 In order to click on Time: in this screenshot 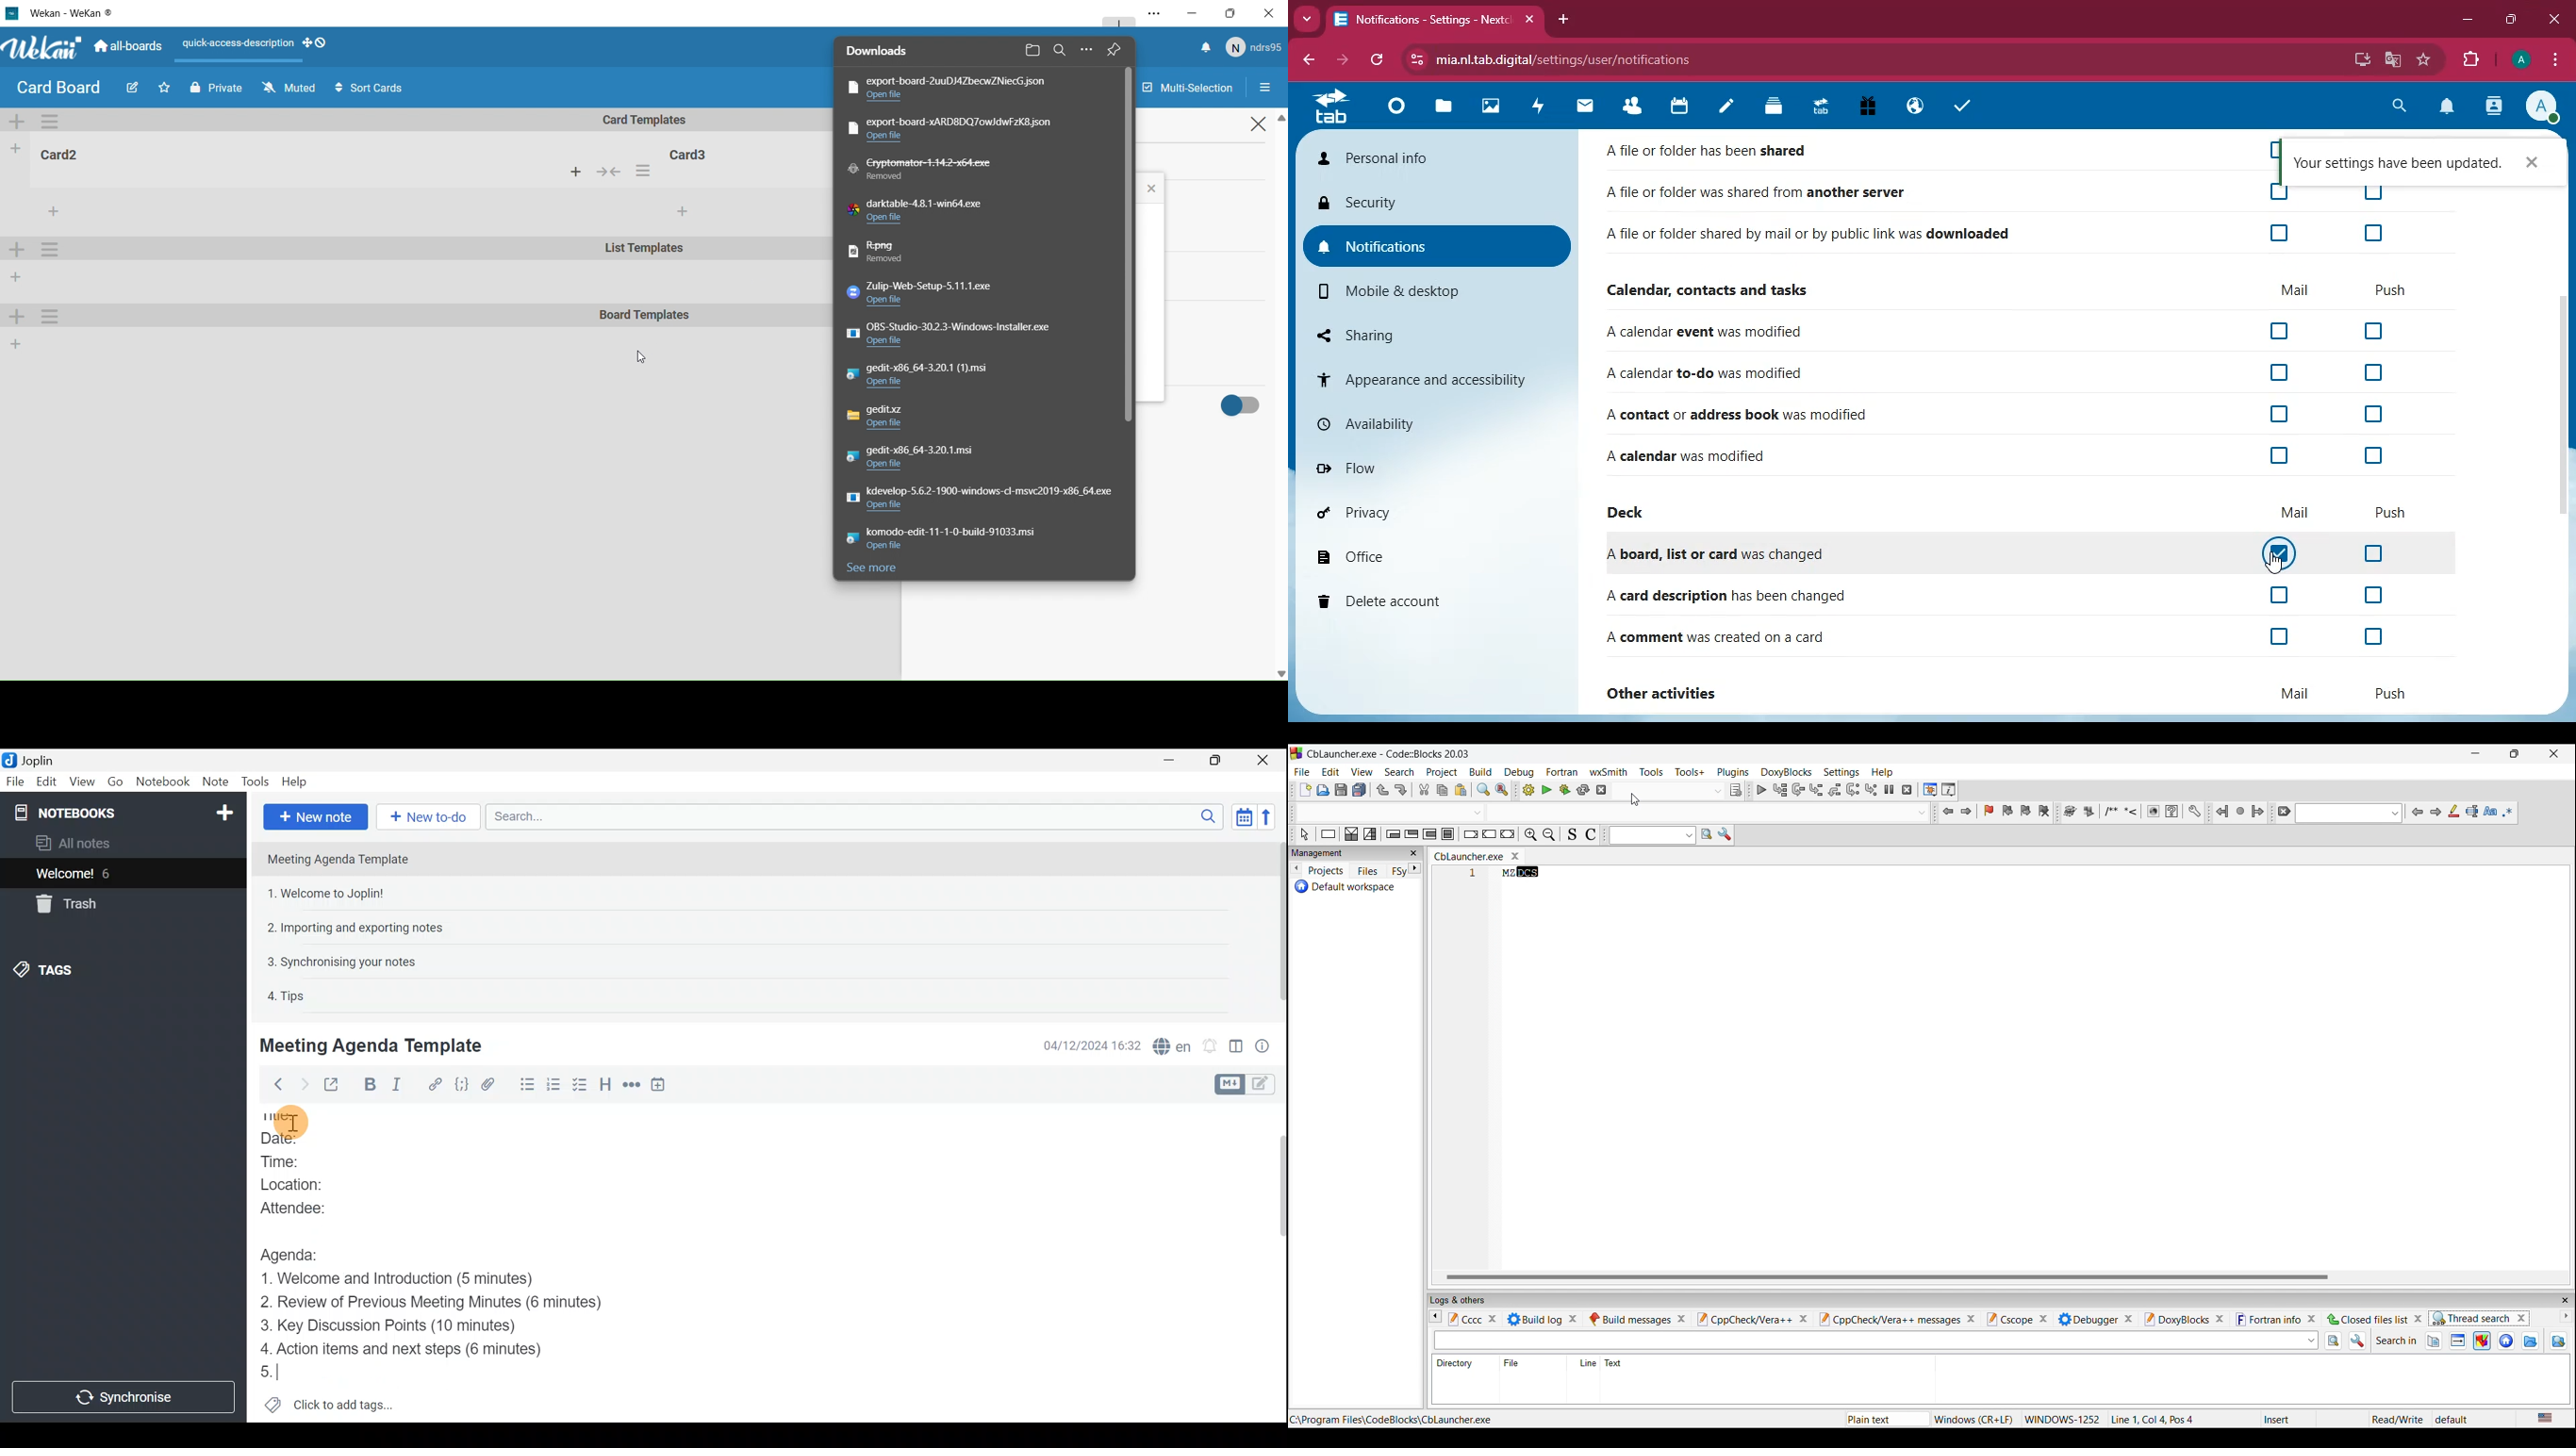, I will do `click(287, 1162)`.